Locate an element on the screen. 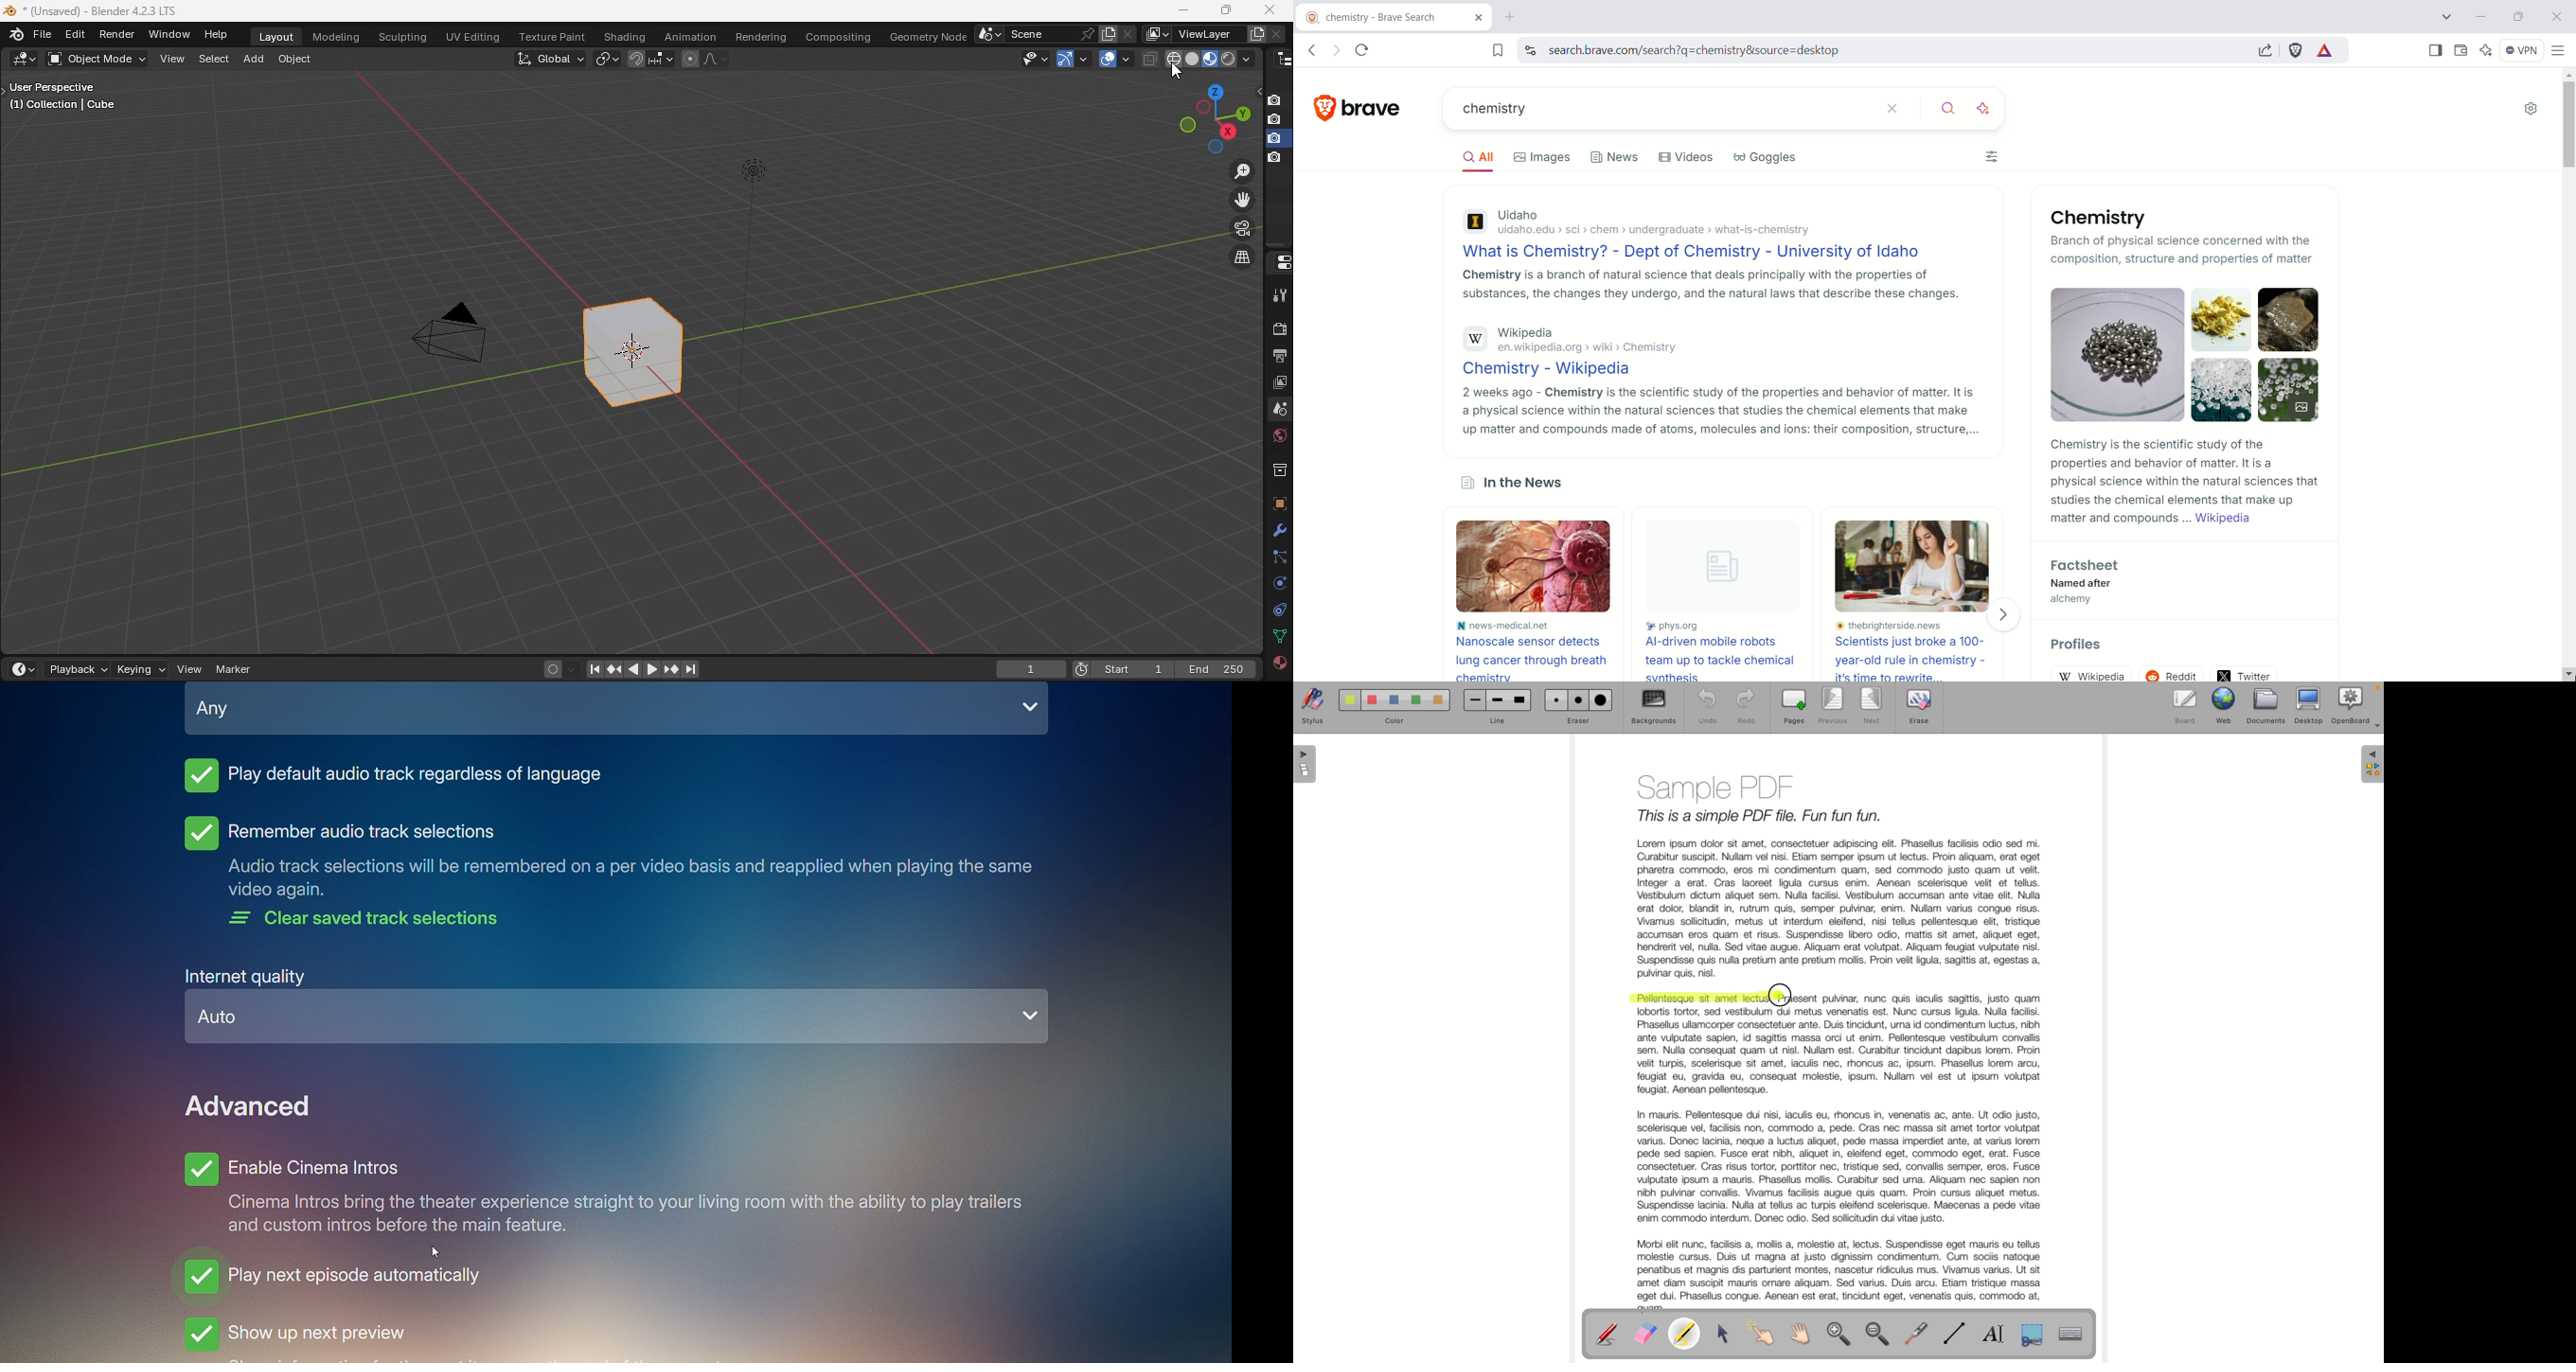  world is located at coordinates (1279, 436).